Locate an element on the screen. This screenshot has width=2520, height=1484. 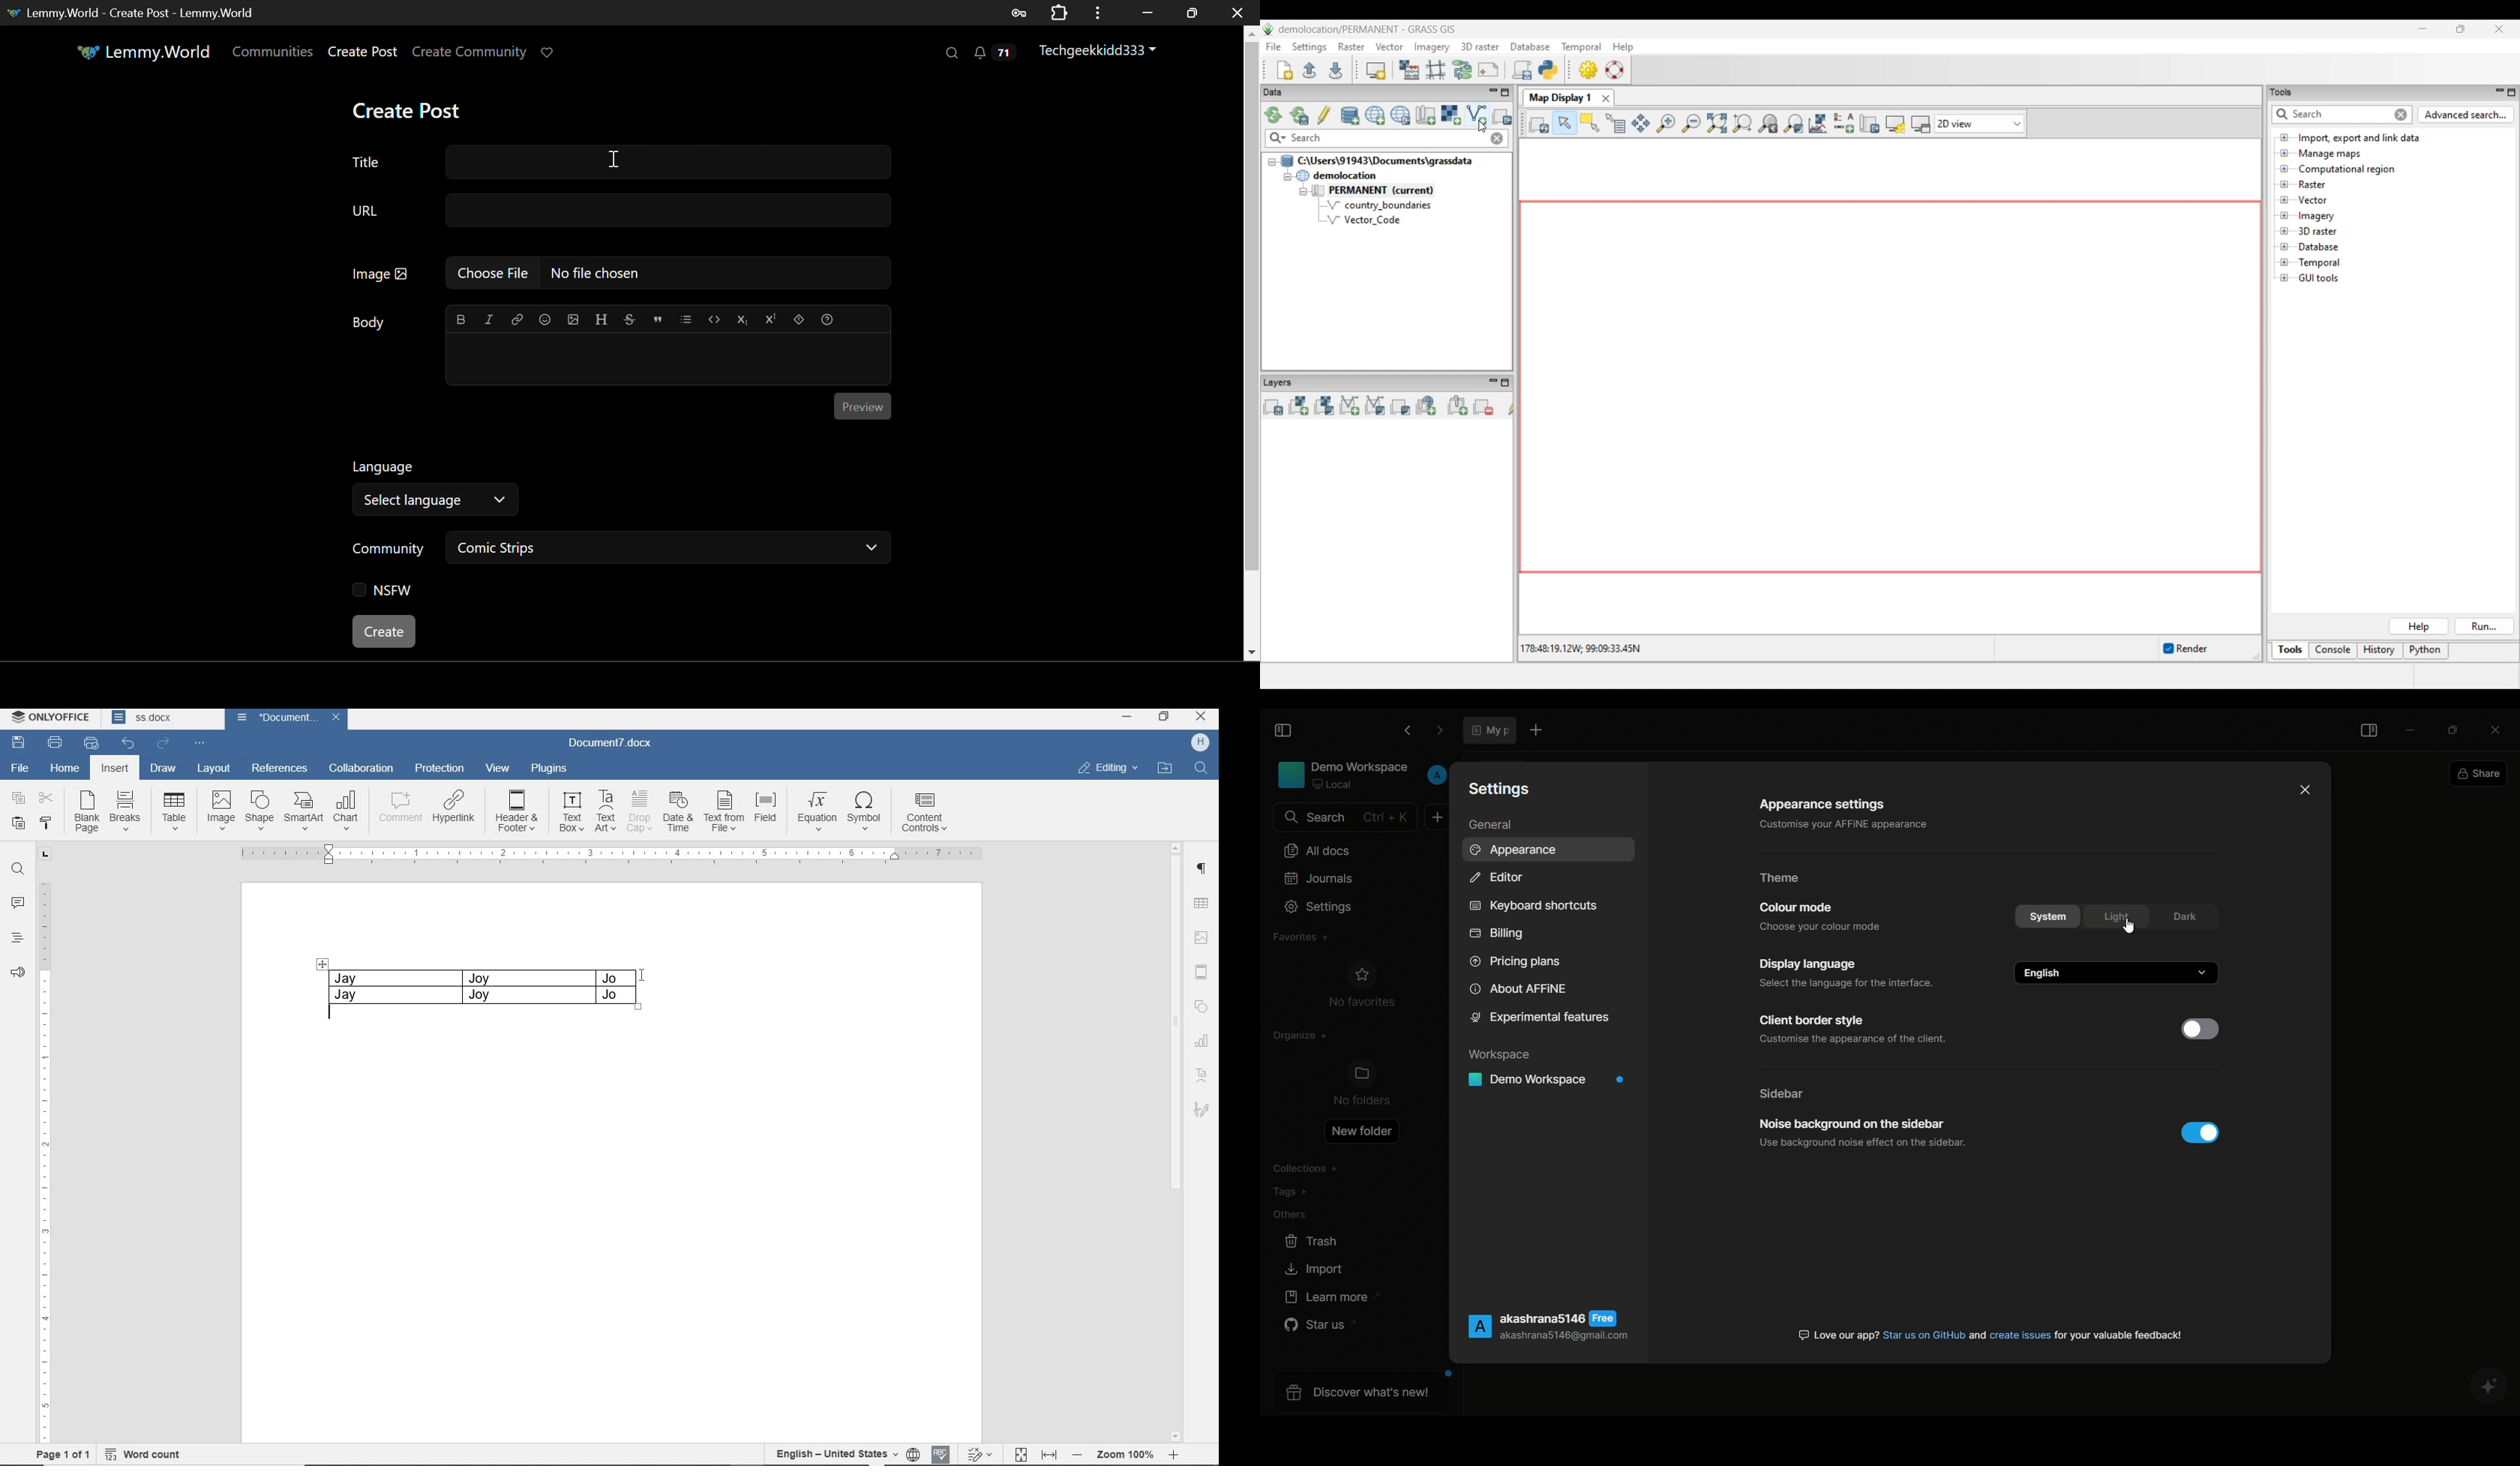
subscript is located at coordinates (743, 319).